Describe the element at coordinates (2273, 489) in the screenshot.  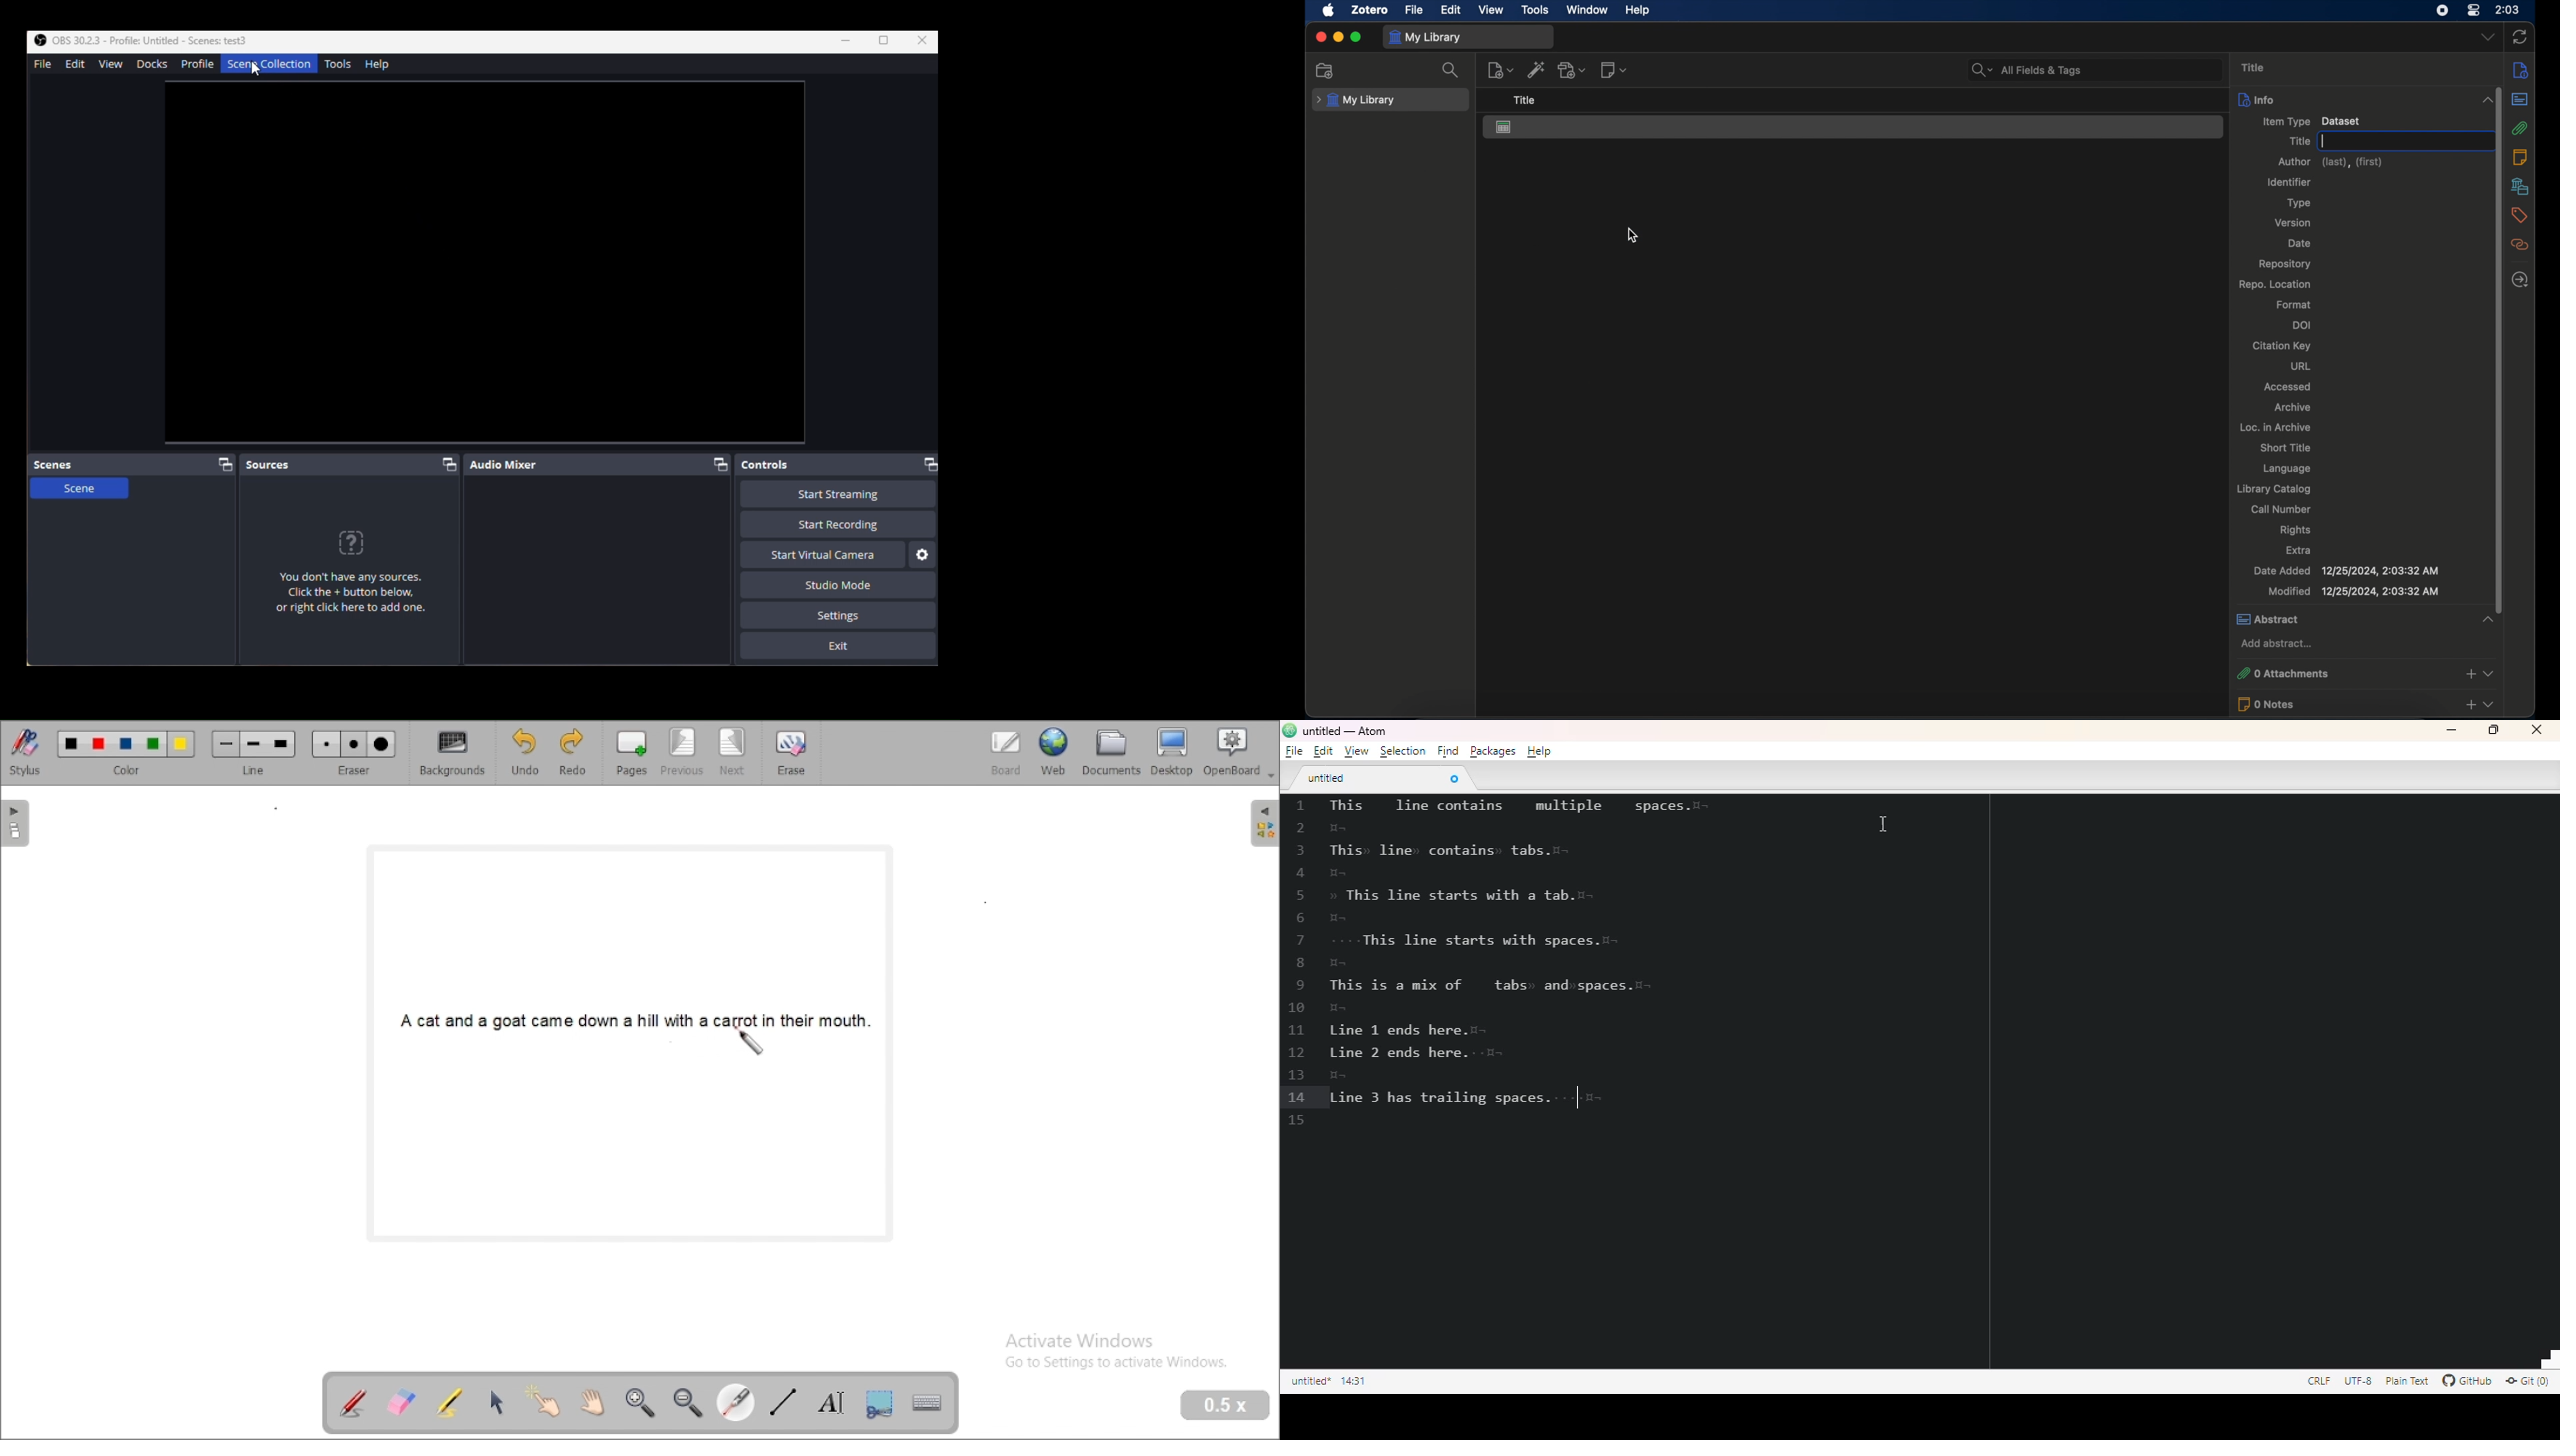
I see `library catalog` at that location.